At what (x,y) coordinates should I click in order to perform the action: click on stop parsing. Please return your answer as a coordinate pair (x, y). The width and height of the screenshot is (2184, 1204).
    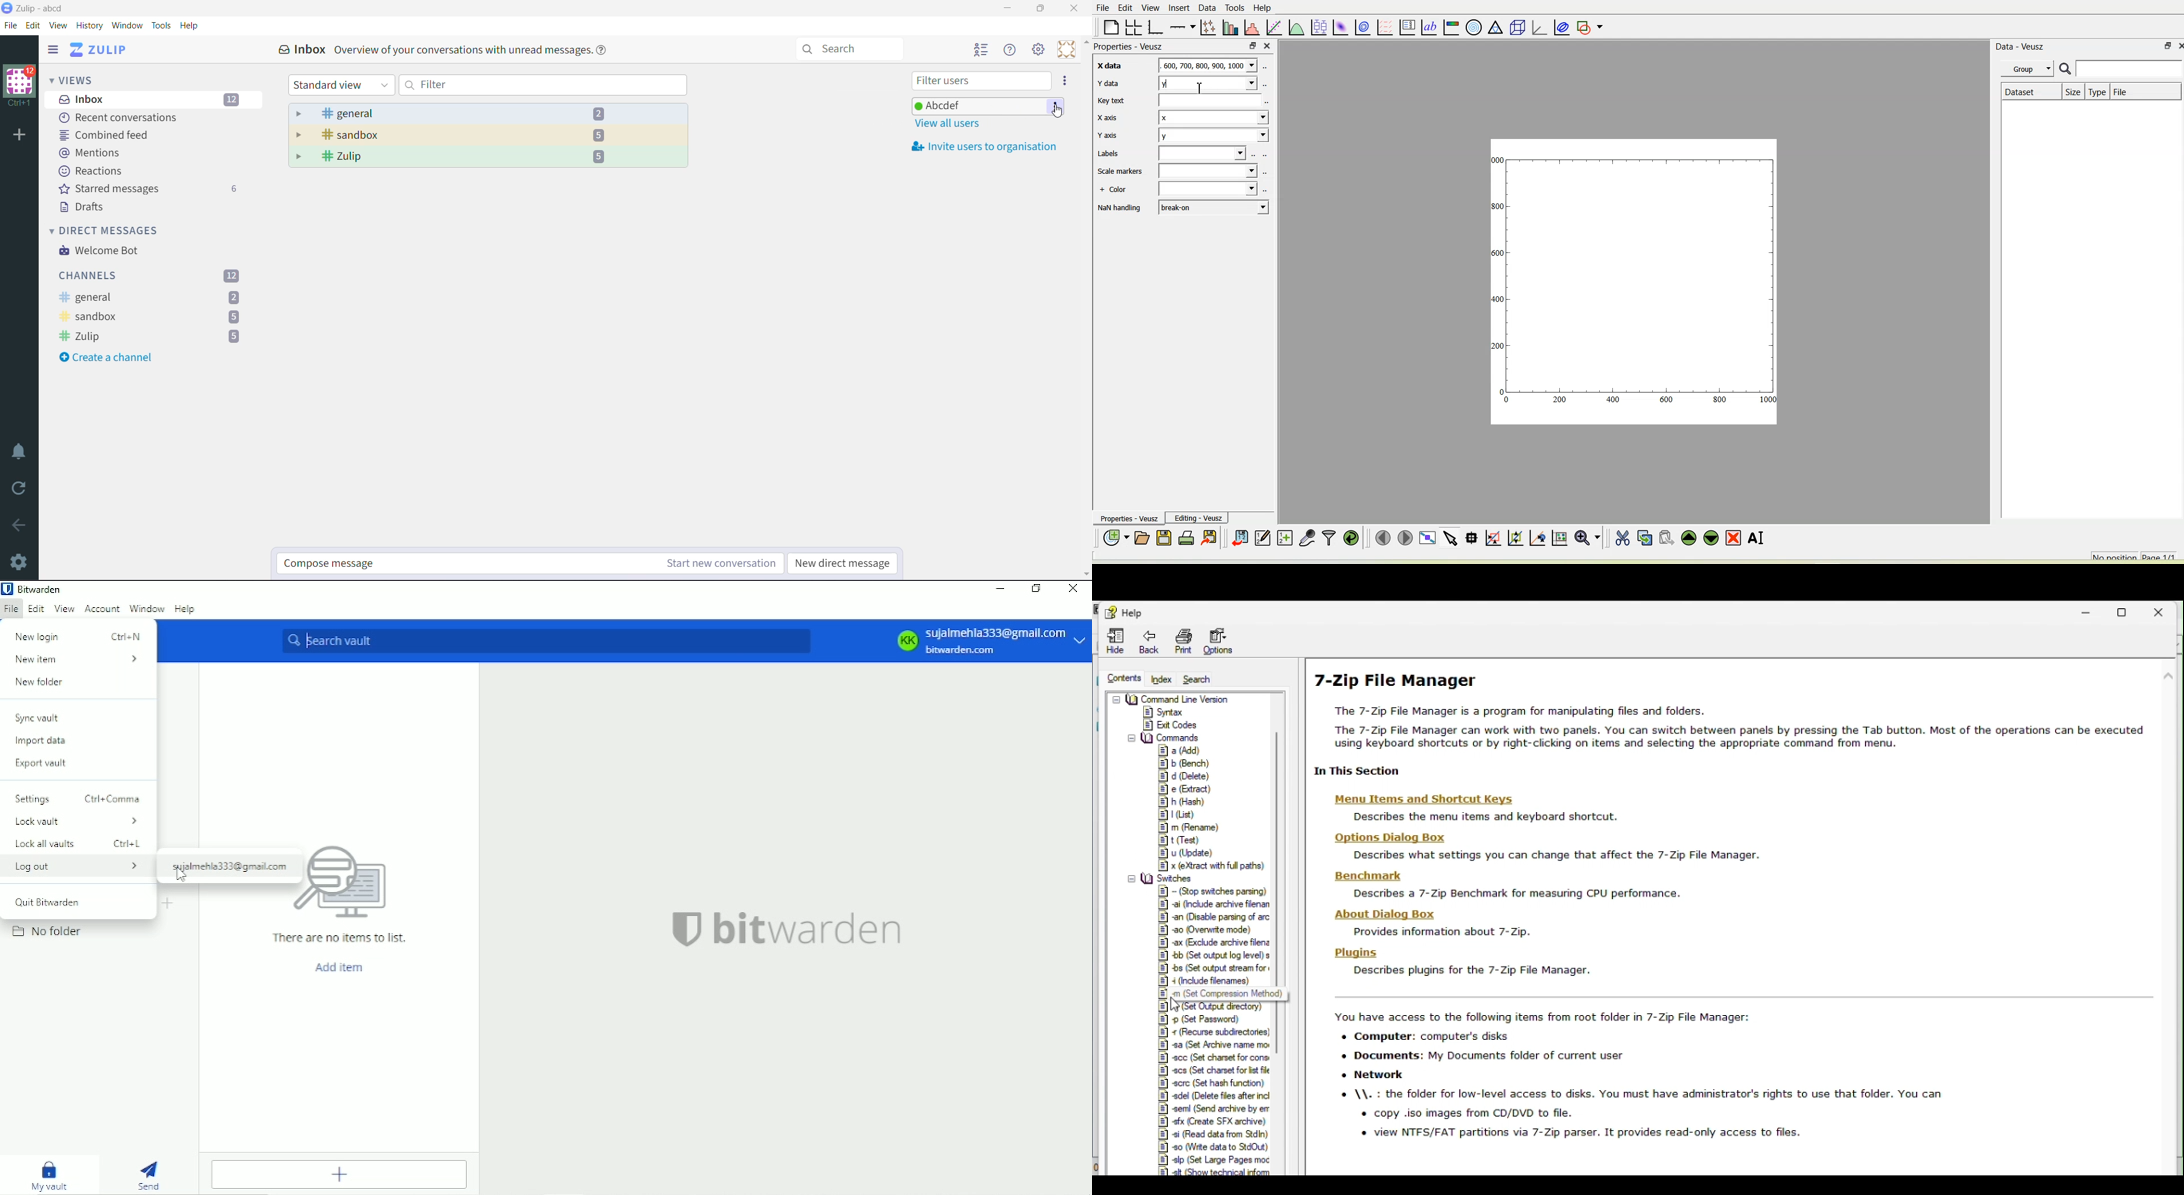
    Looking at the image, I should click on (1212, 891).